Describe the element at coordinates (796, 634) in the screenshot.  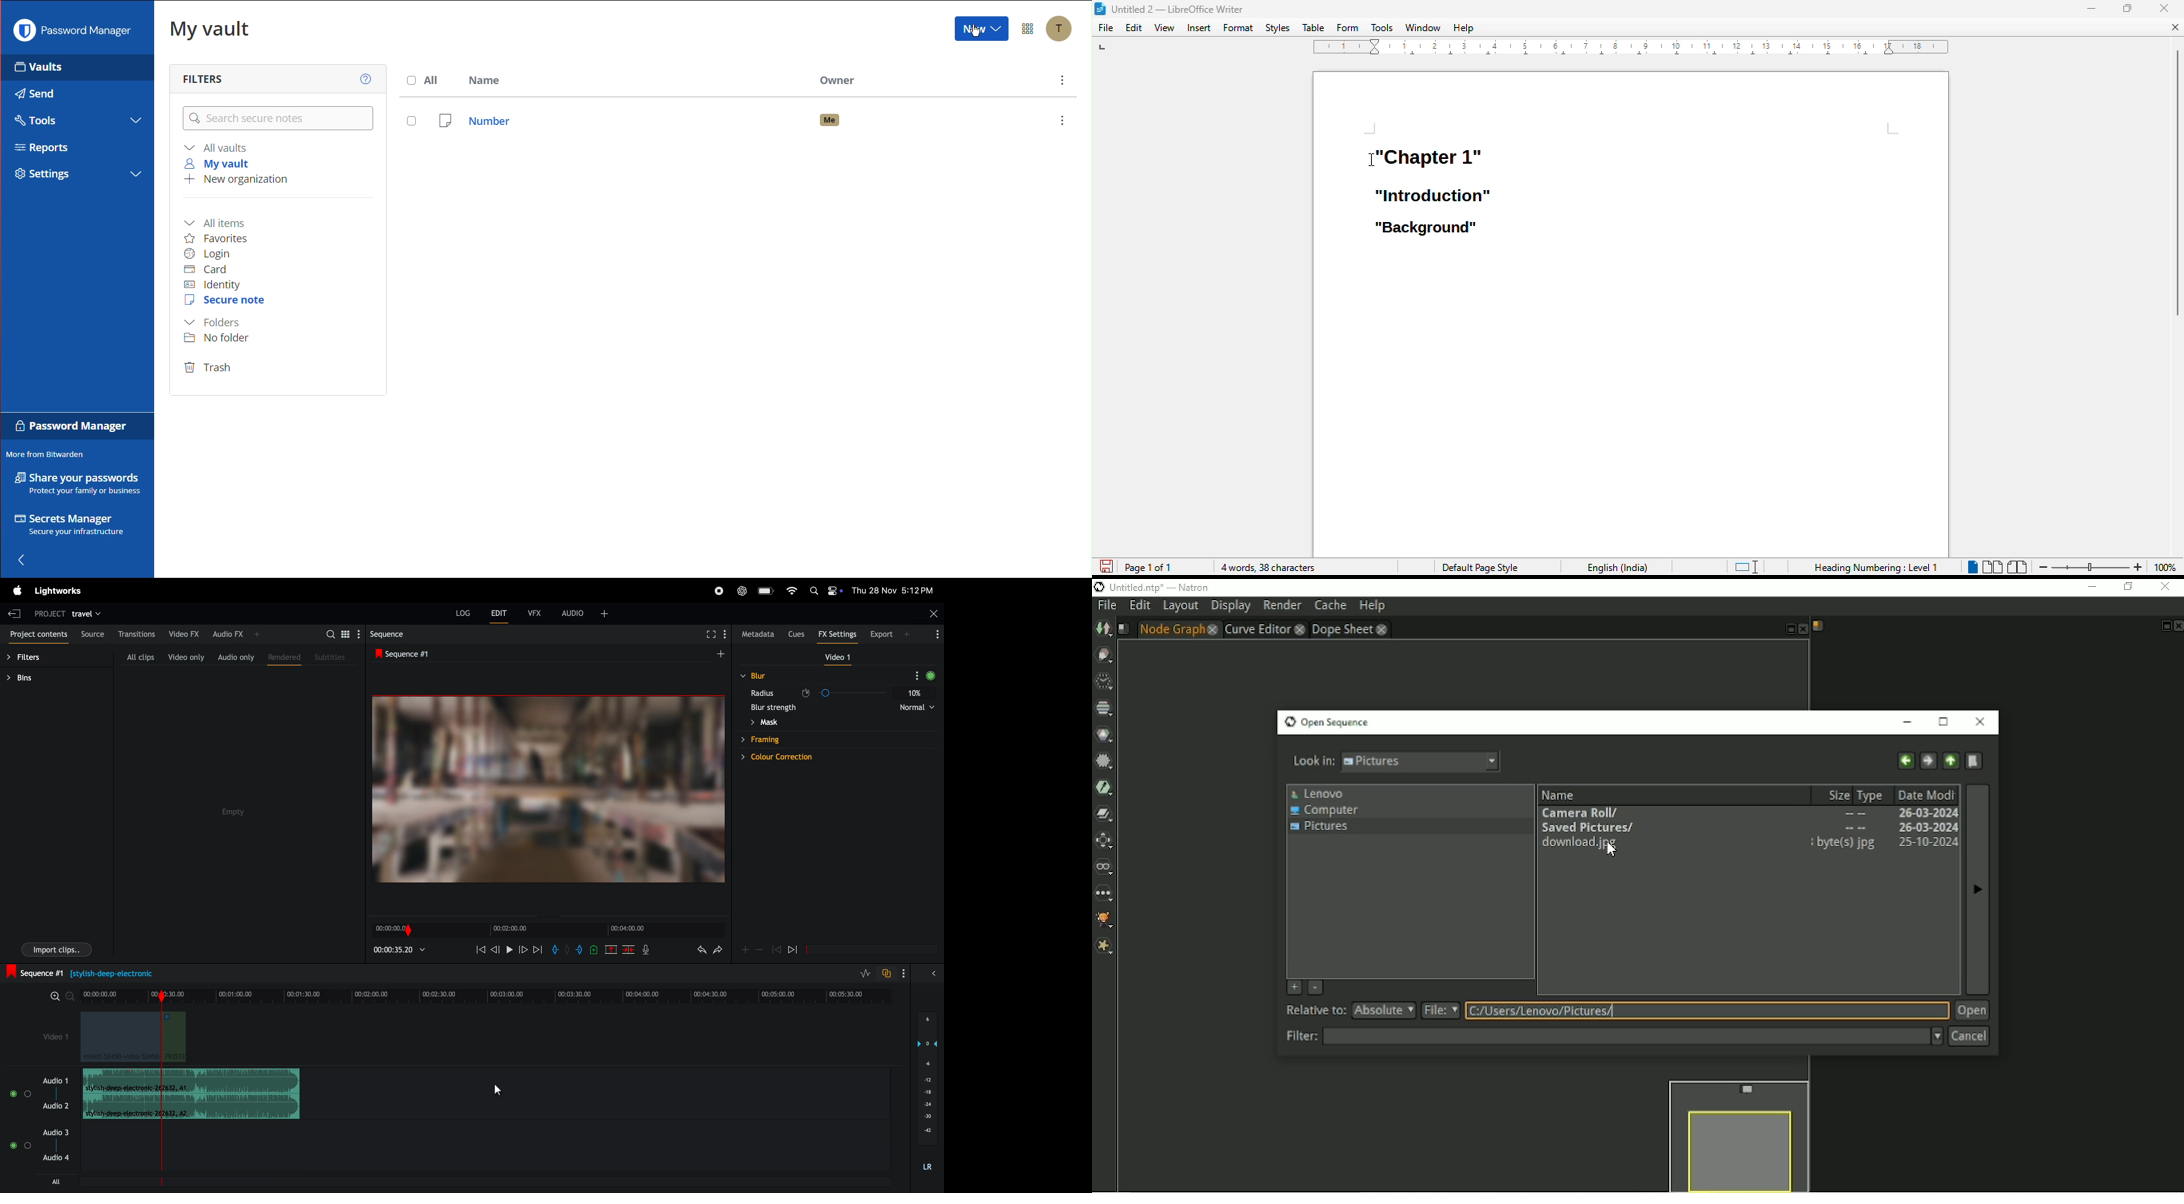
I see `cues` at that location.